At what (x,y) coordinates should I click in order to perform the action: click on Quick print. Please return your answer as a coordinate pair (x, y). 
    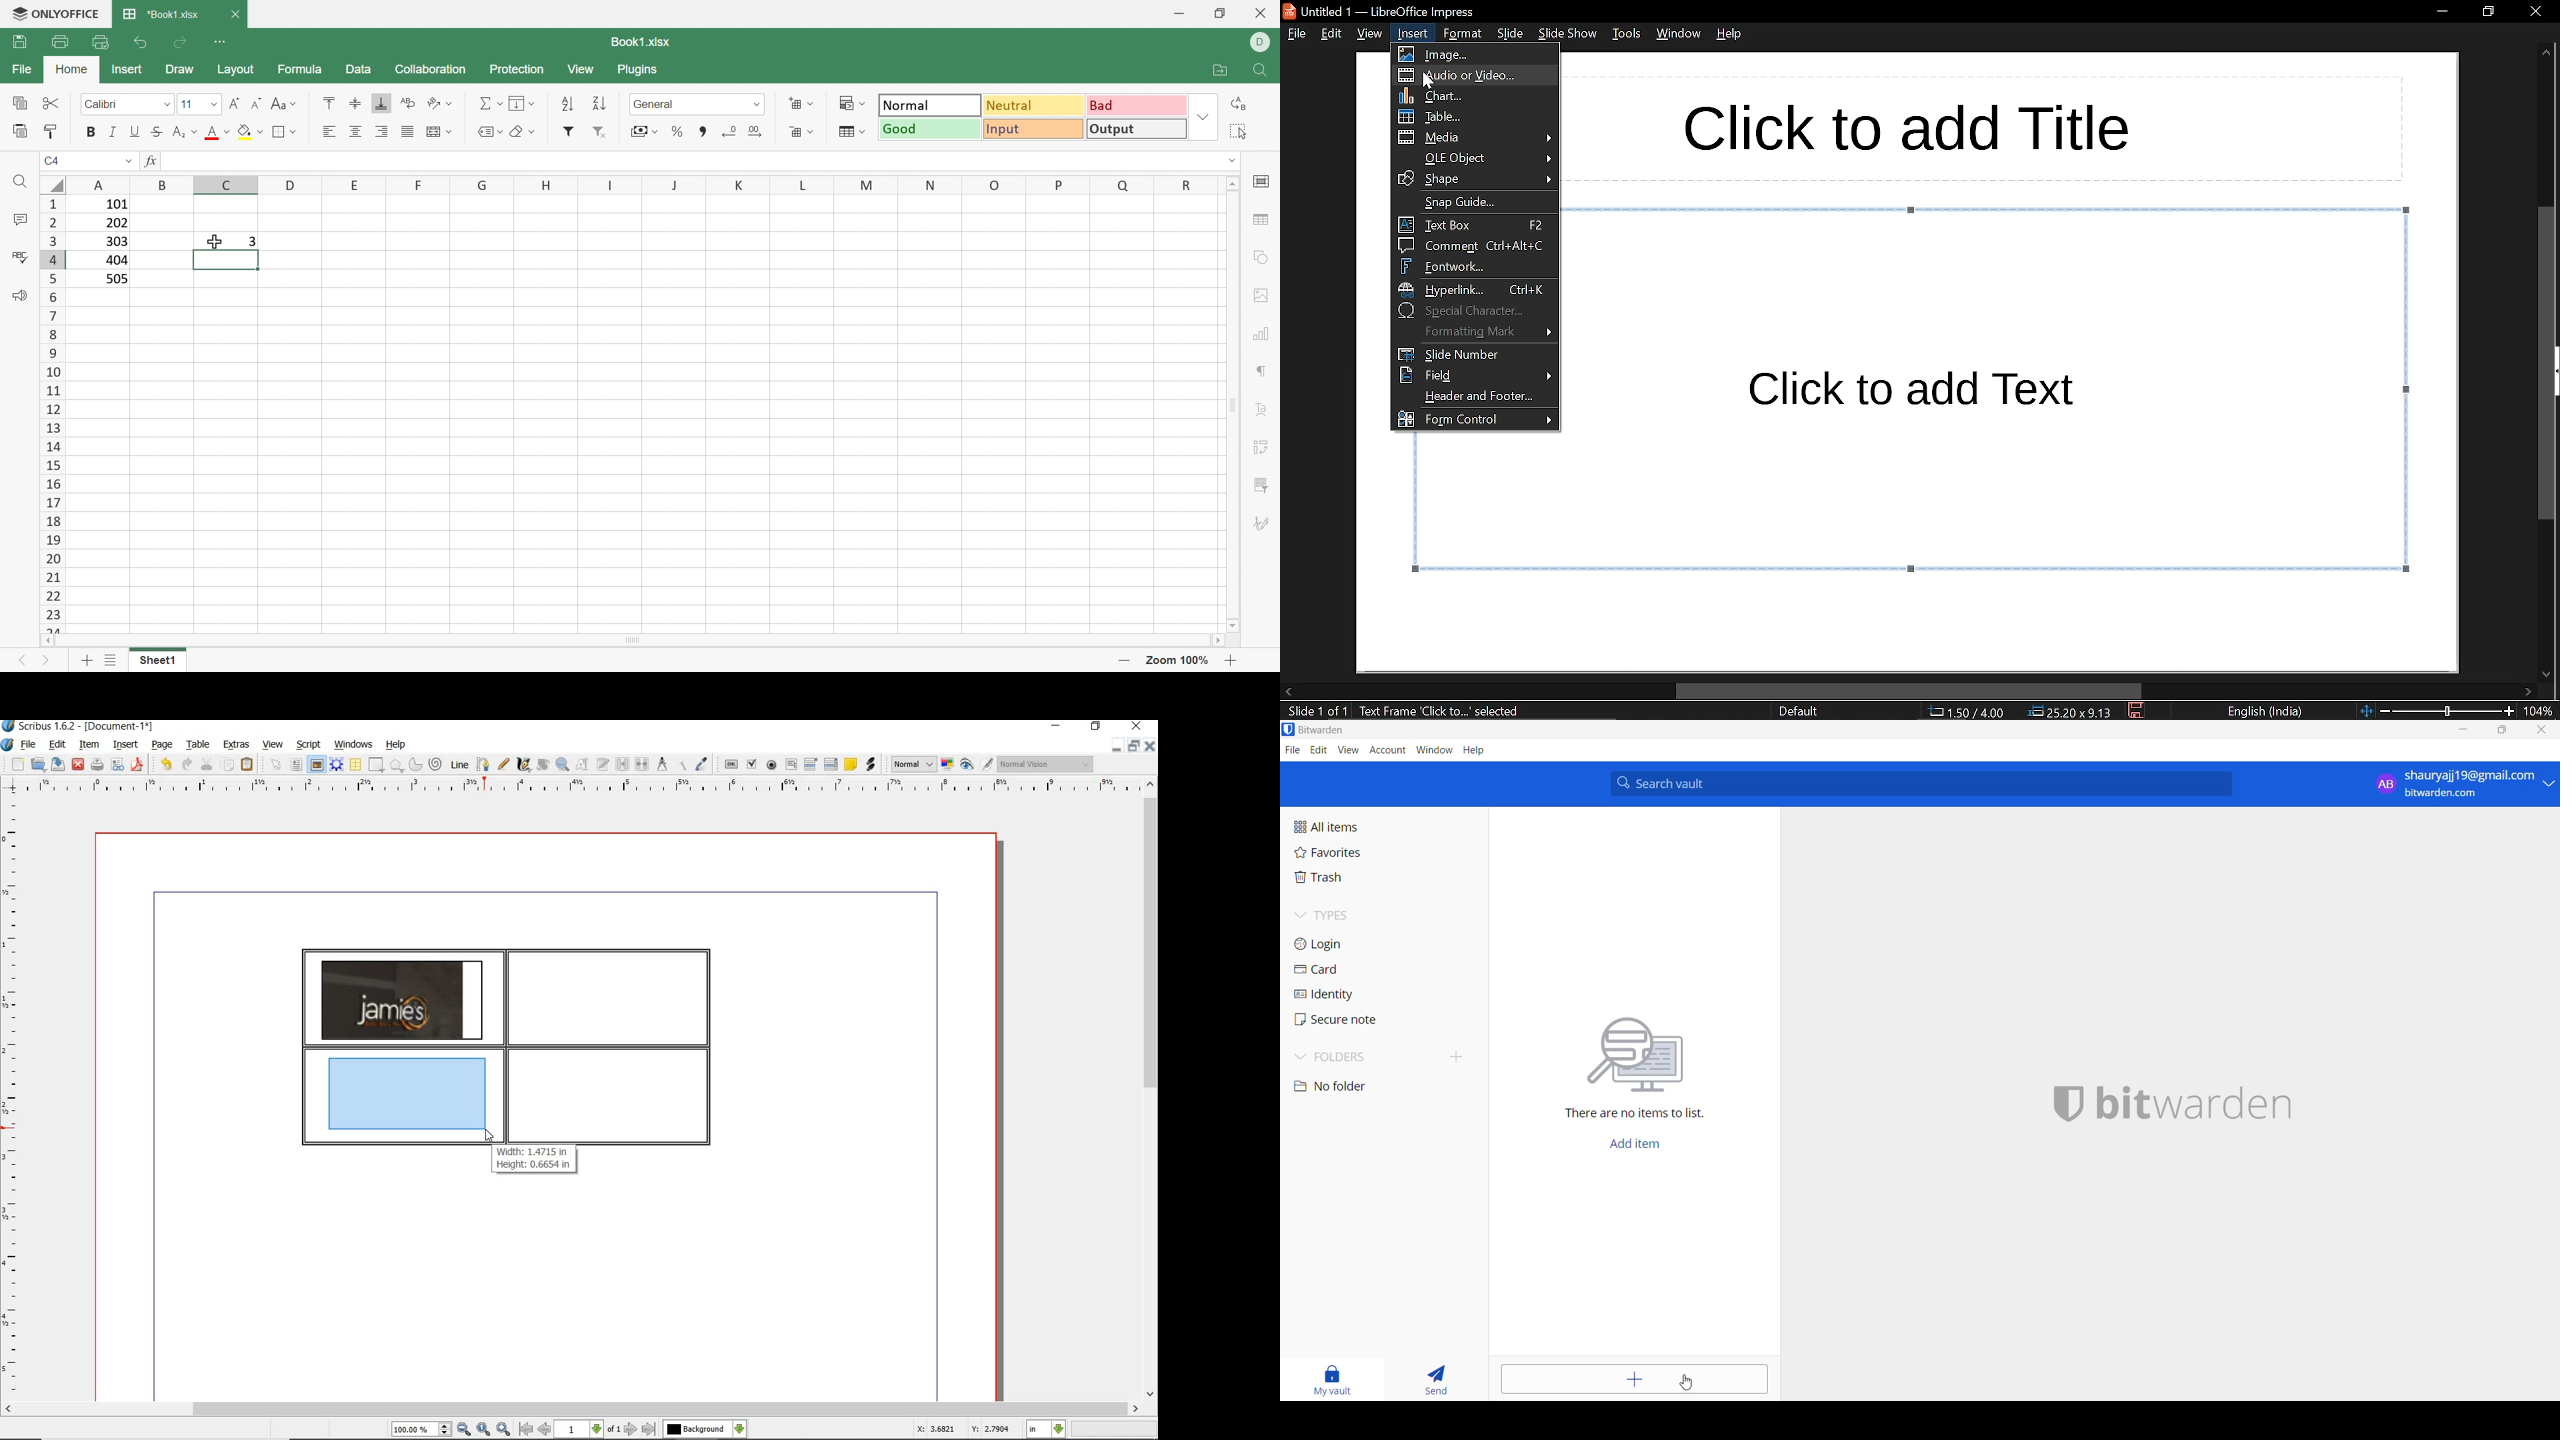
    Looking at the image, I should click on (103, 41).